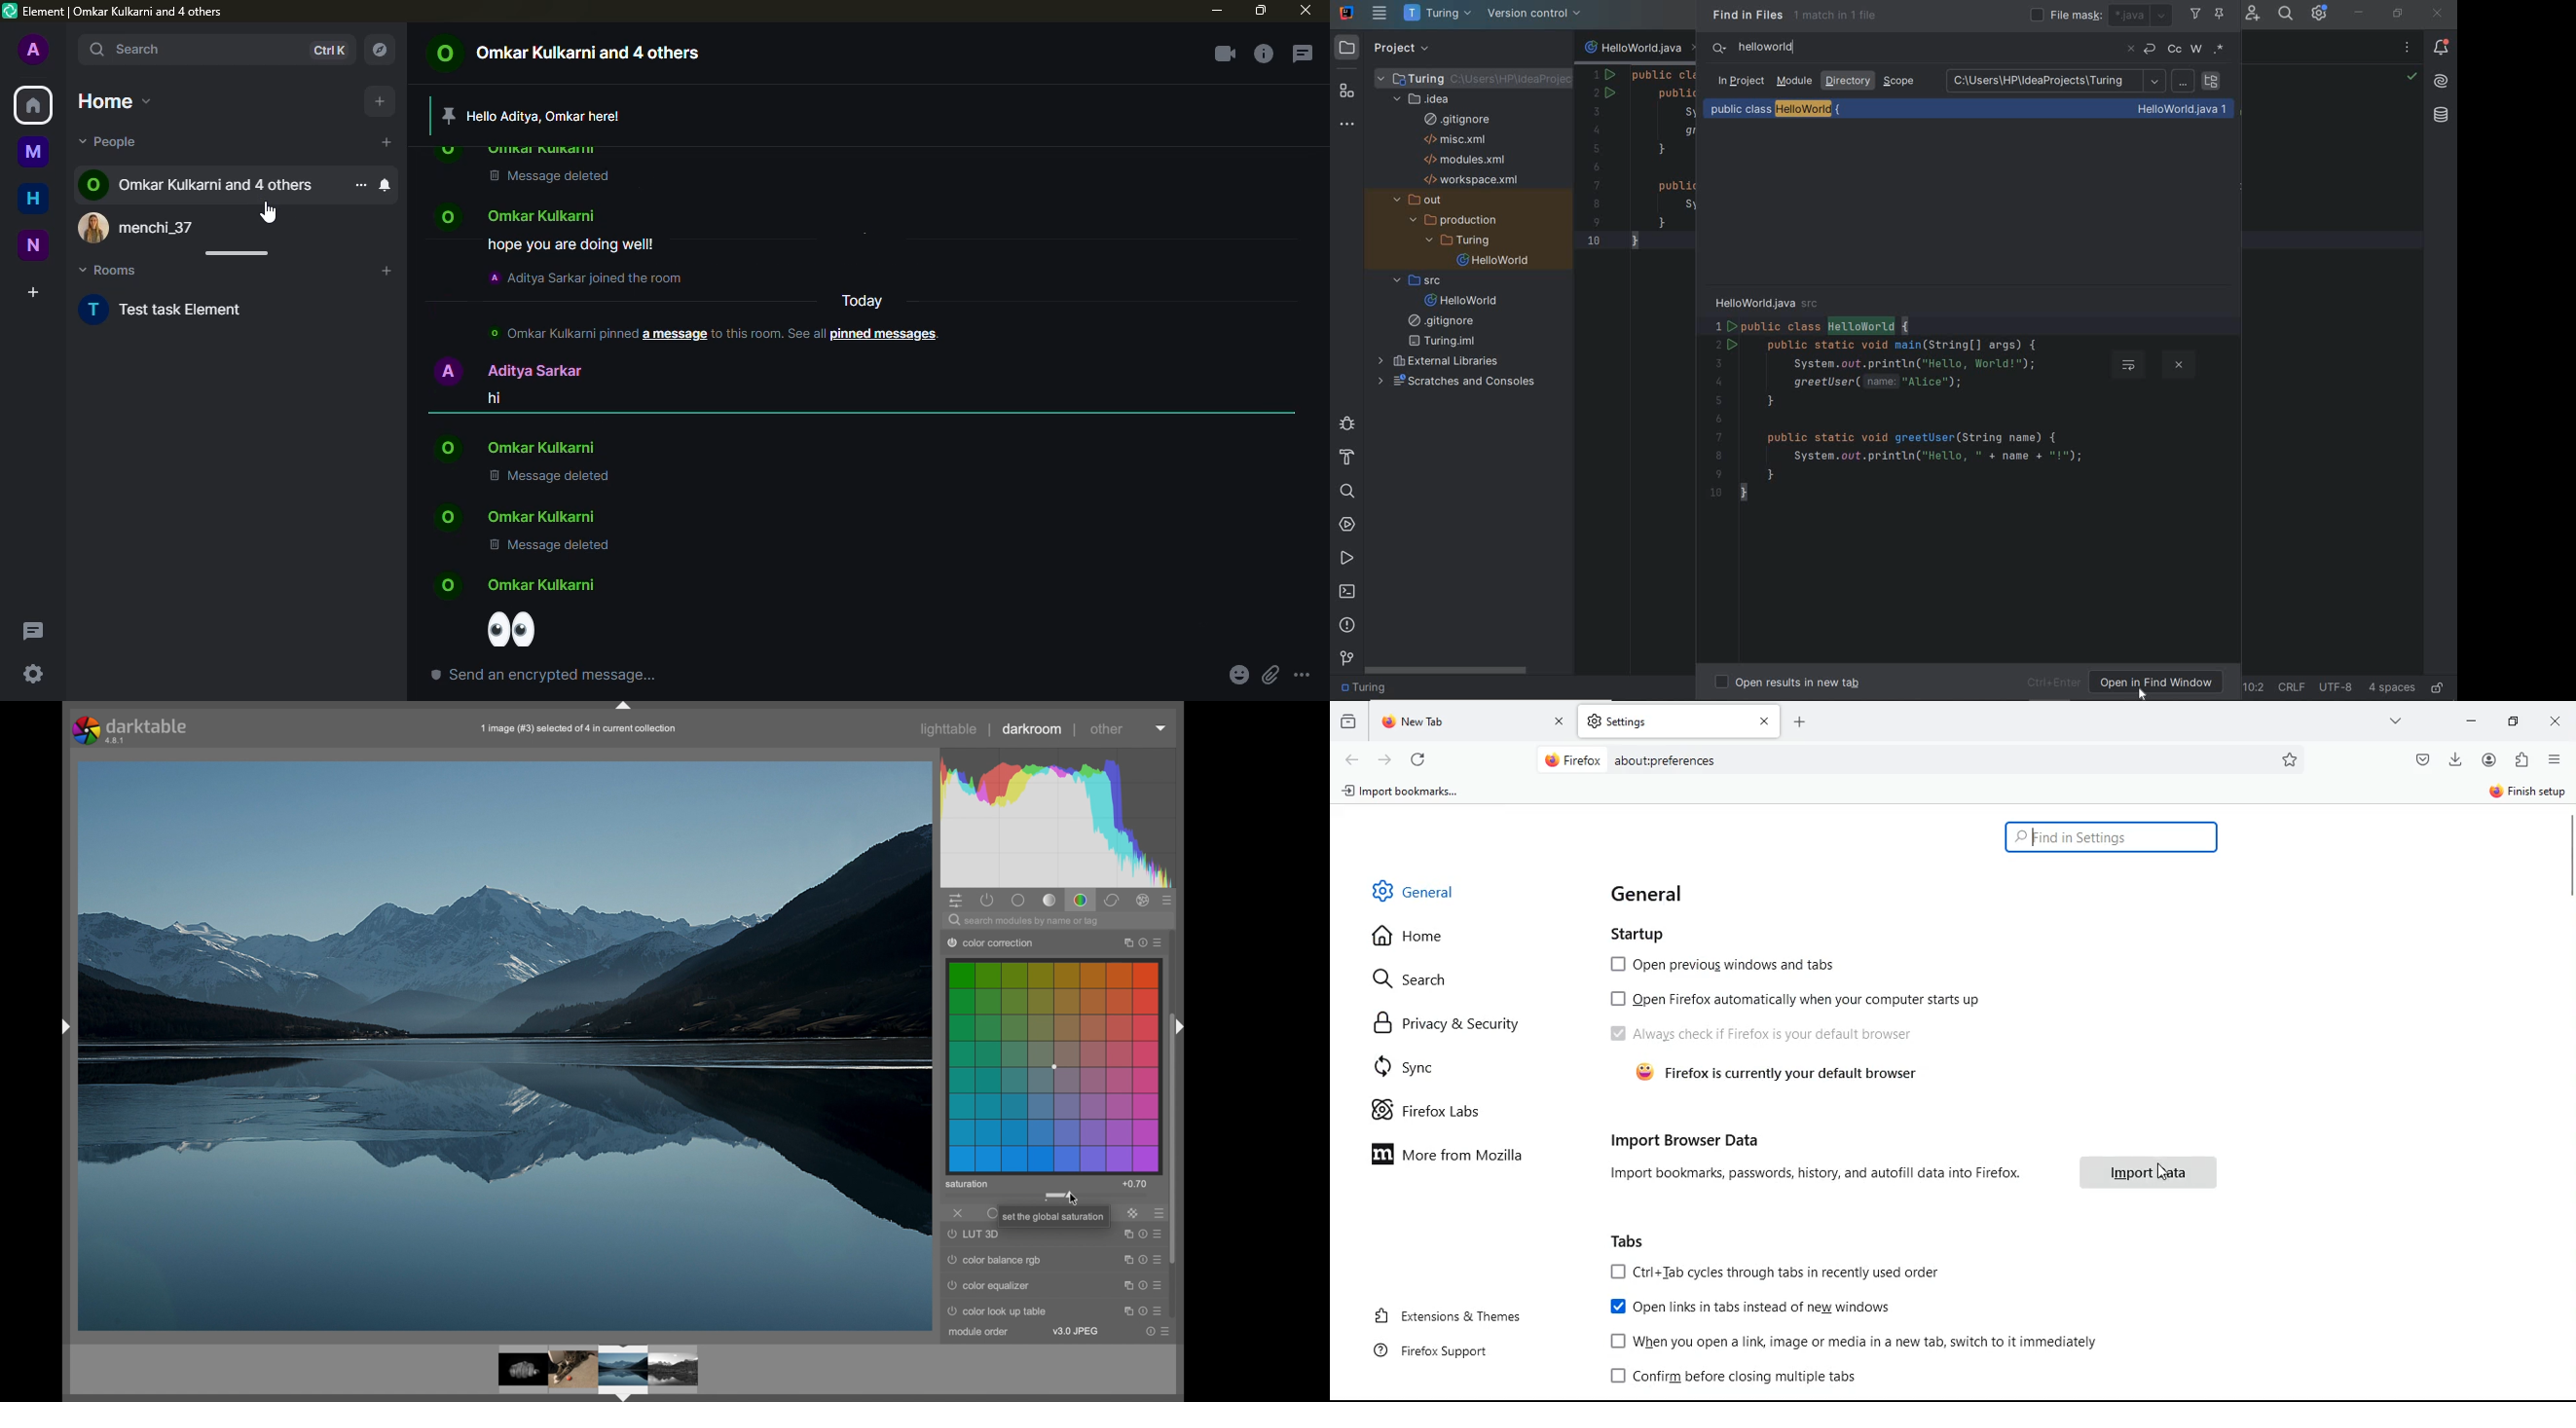  What do you see at coordinates (1142, 1285) in the screenshot?
I see `options` at bounding box center [1142, 1285].